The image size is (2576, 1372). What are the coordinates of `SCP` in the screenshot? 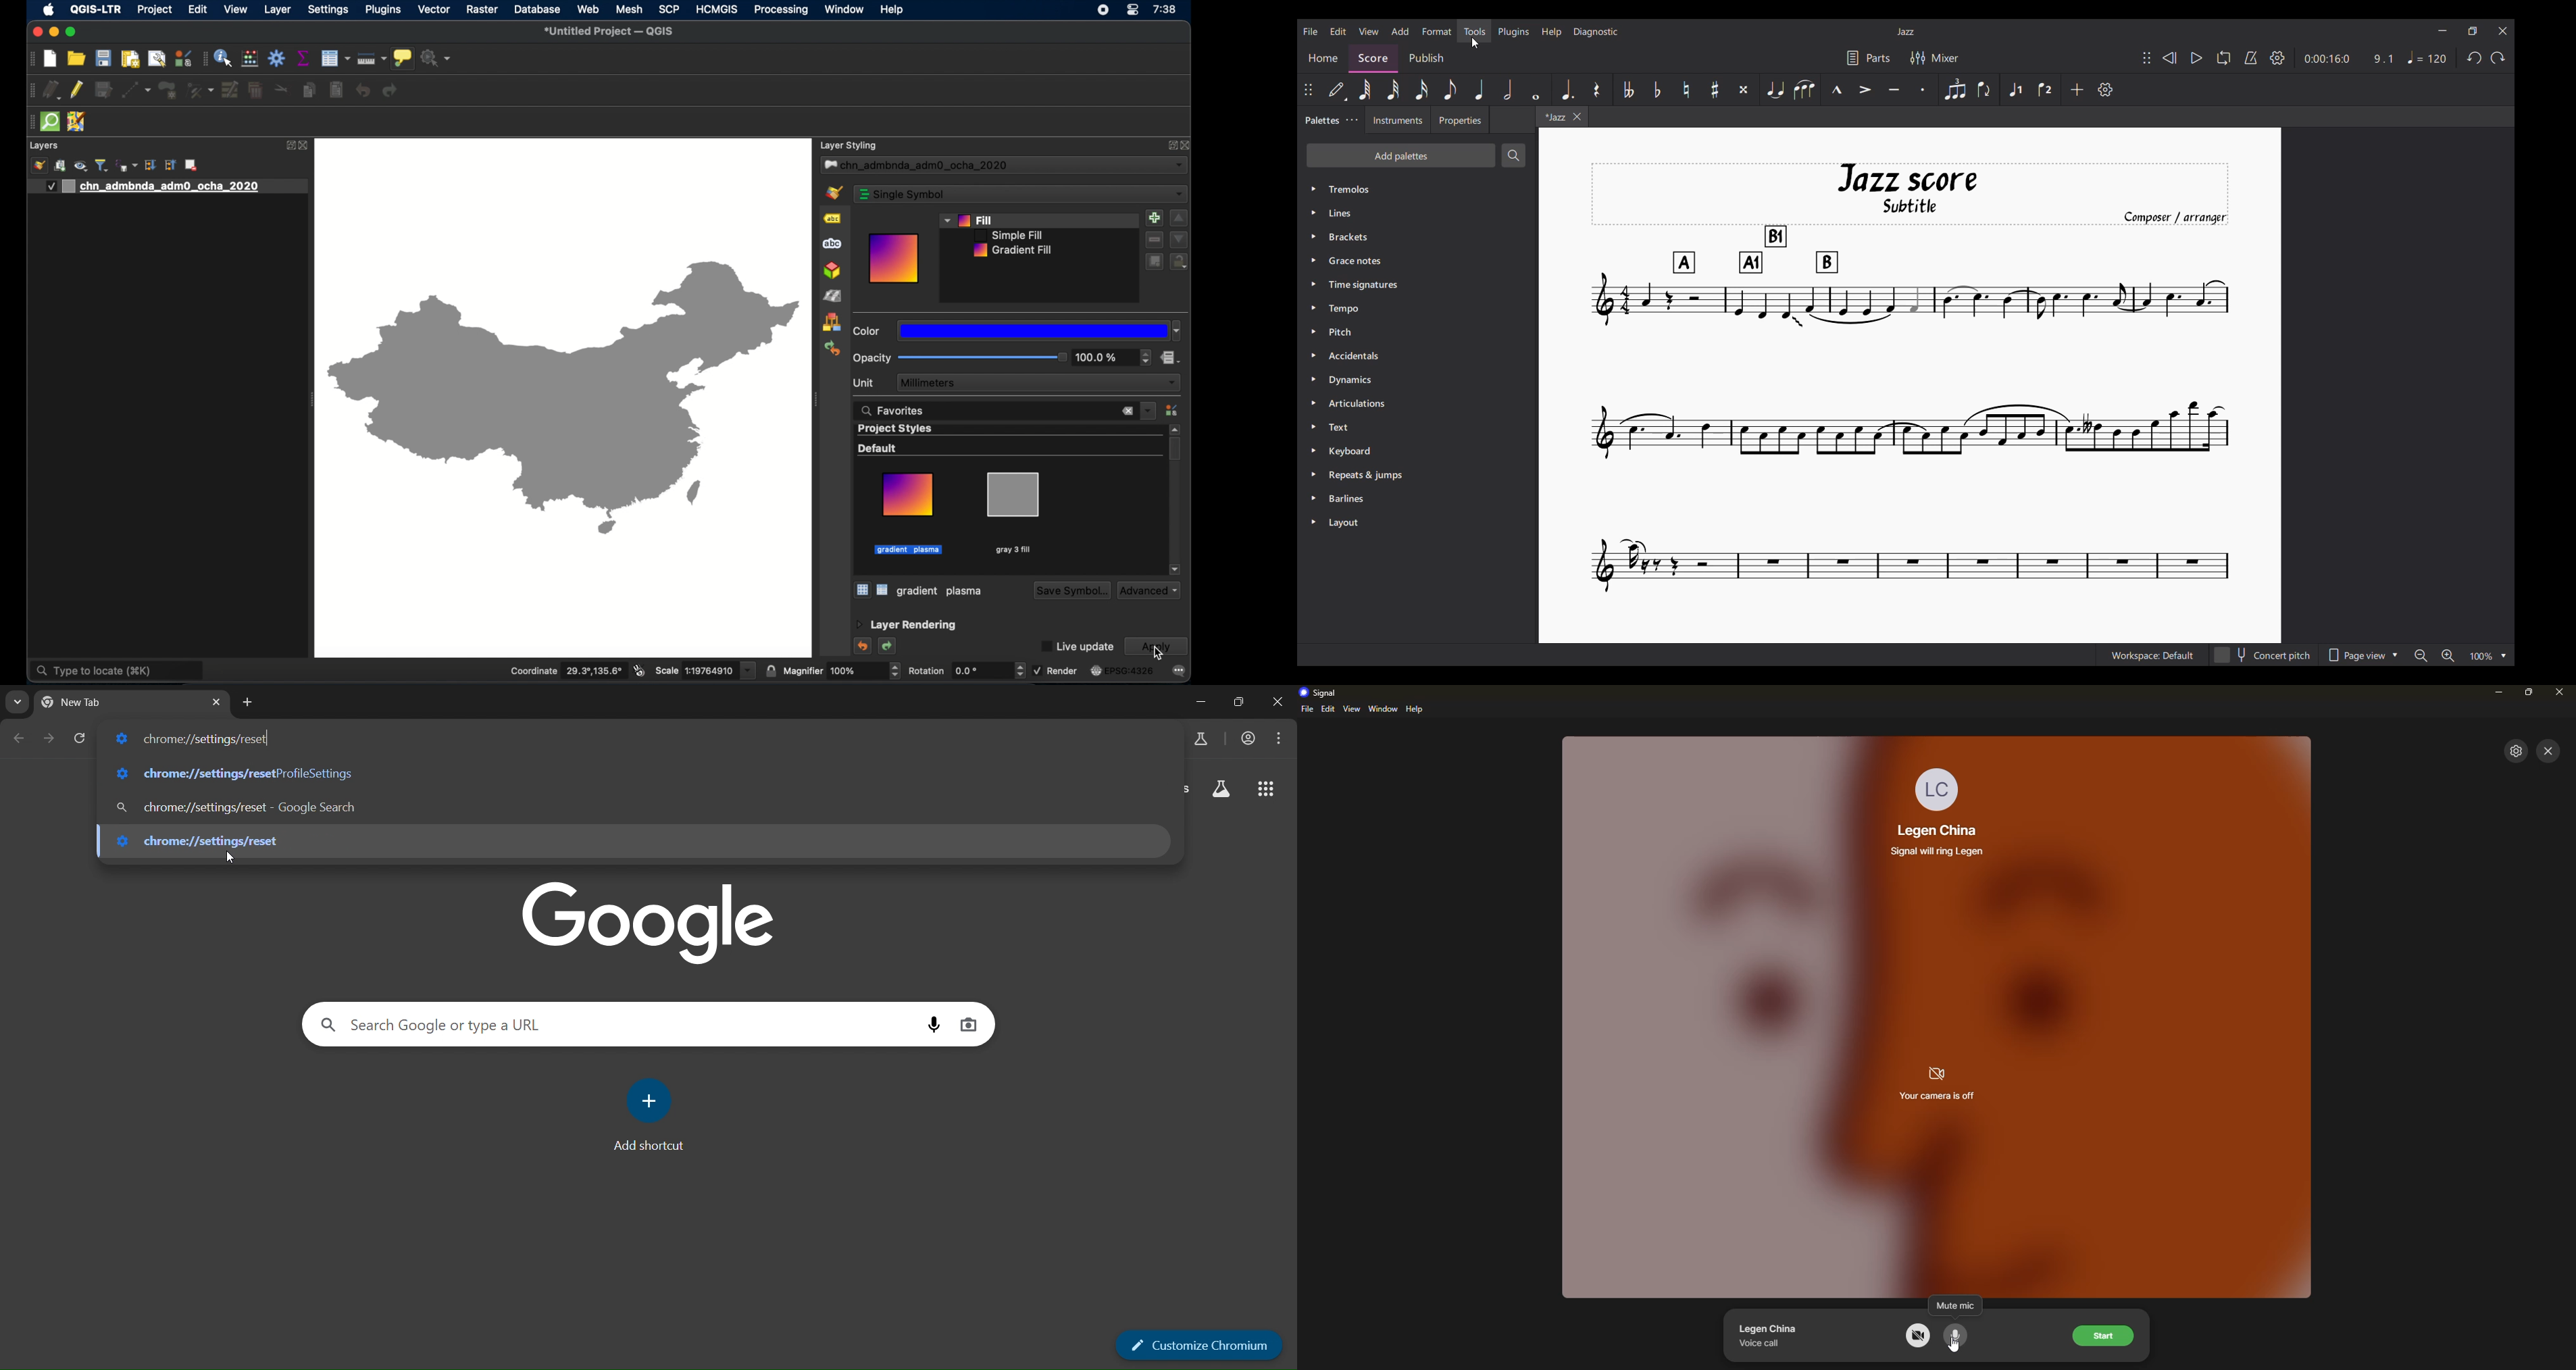 It's located at (670, 9).